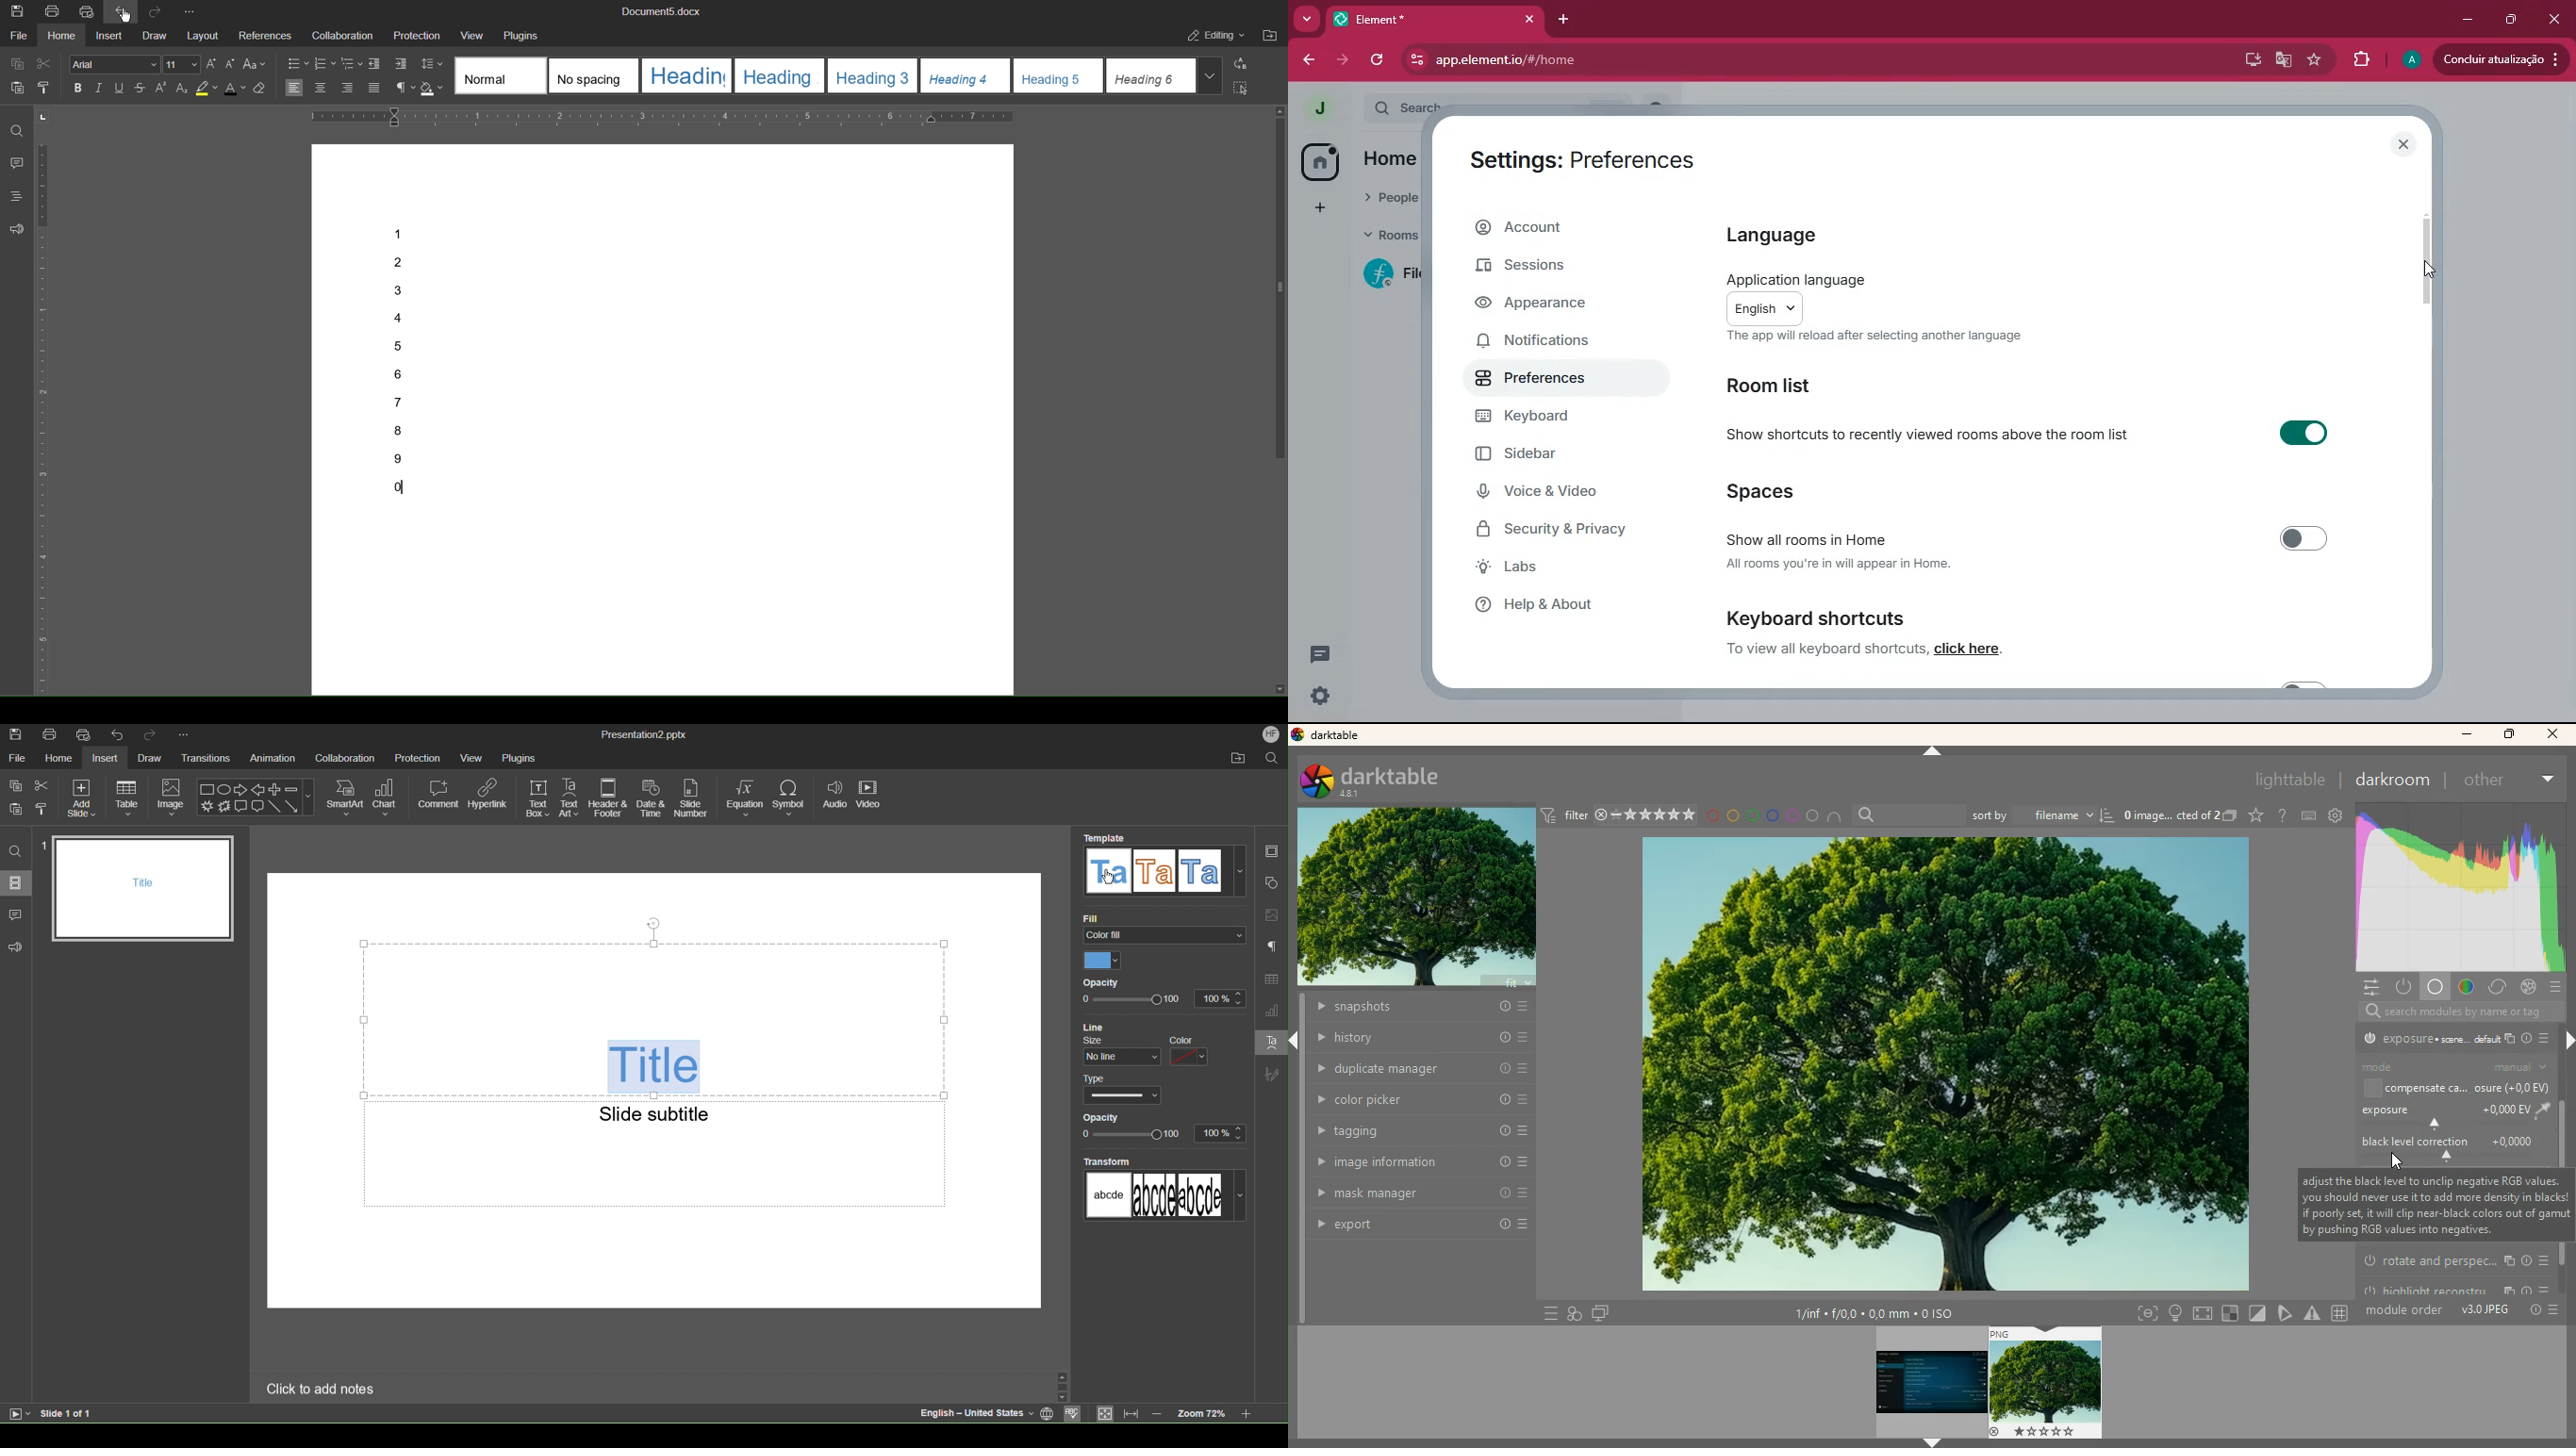  Describe the element at coordinates (203, 34) in the screenshot. I see `Layout` at that location.